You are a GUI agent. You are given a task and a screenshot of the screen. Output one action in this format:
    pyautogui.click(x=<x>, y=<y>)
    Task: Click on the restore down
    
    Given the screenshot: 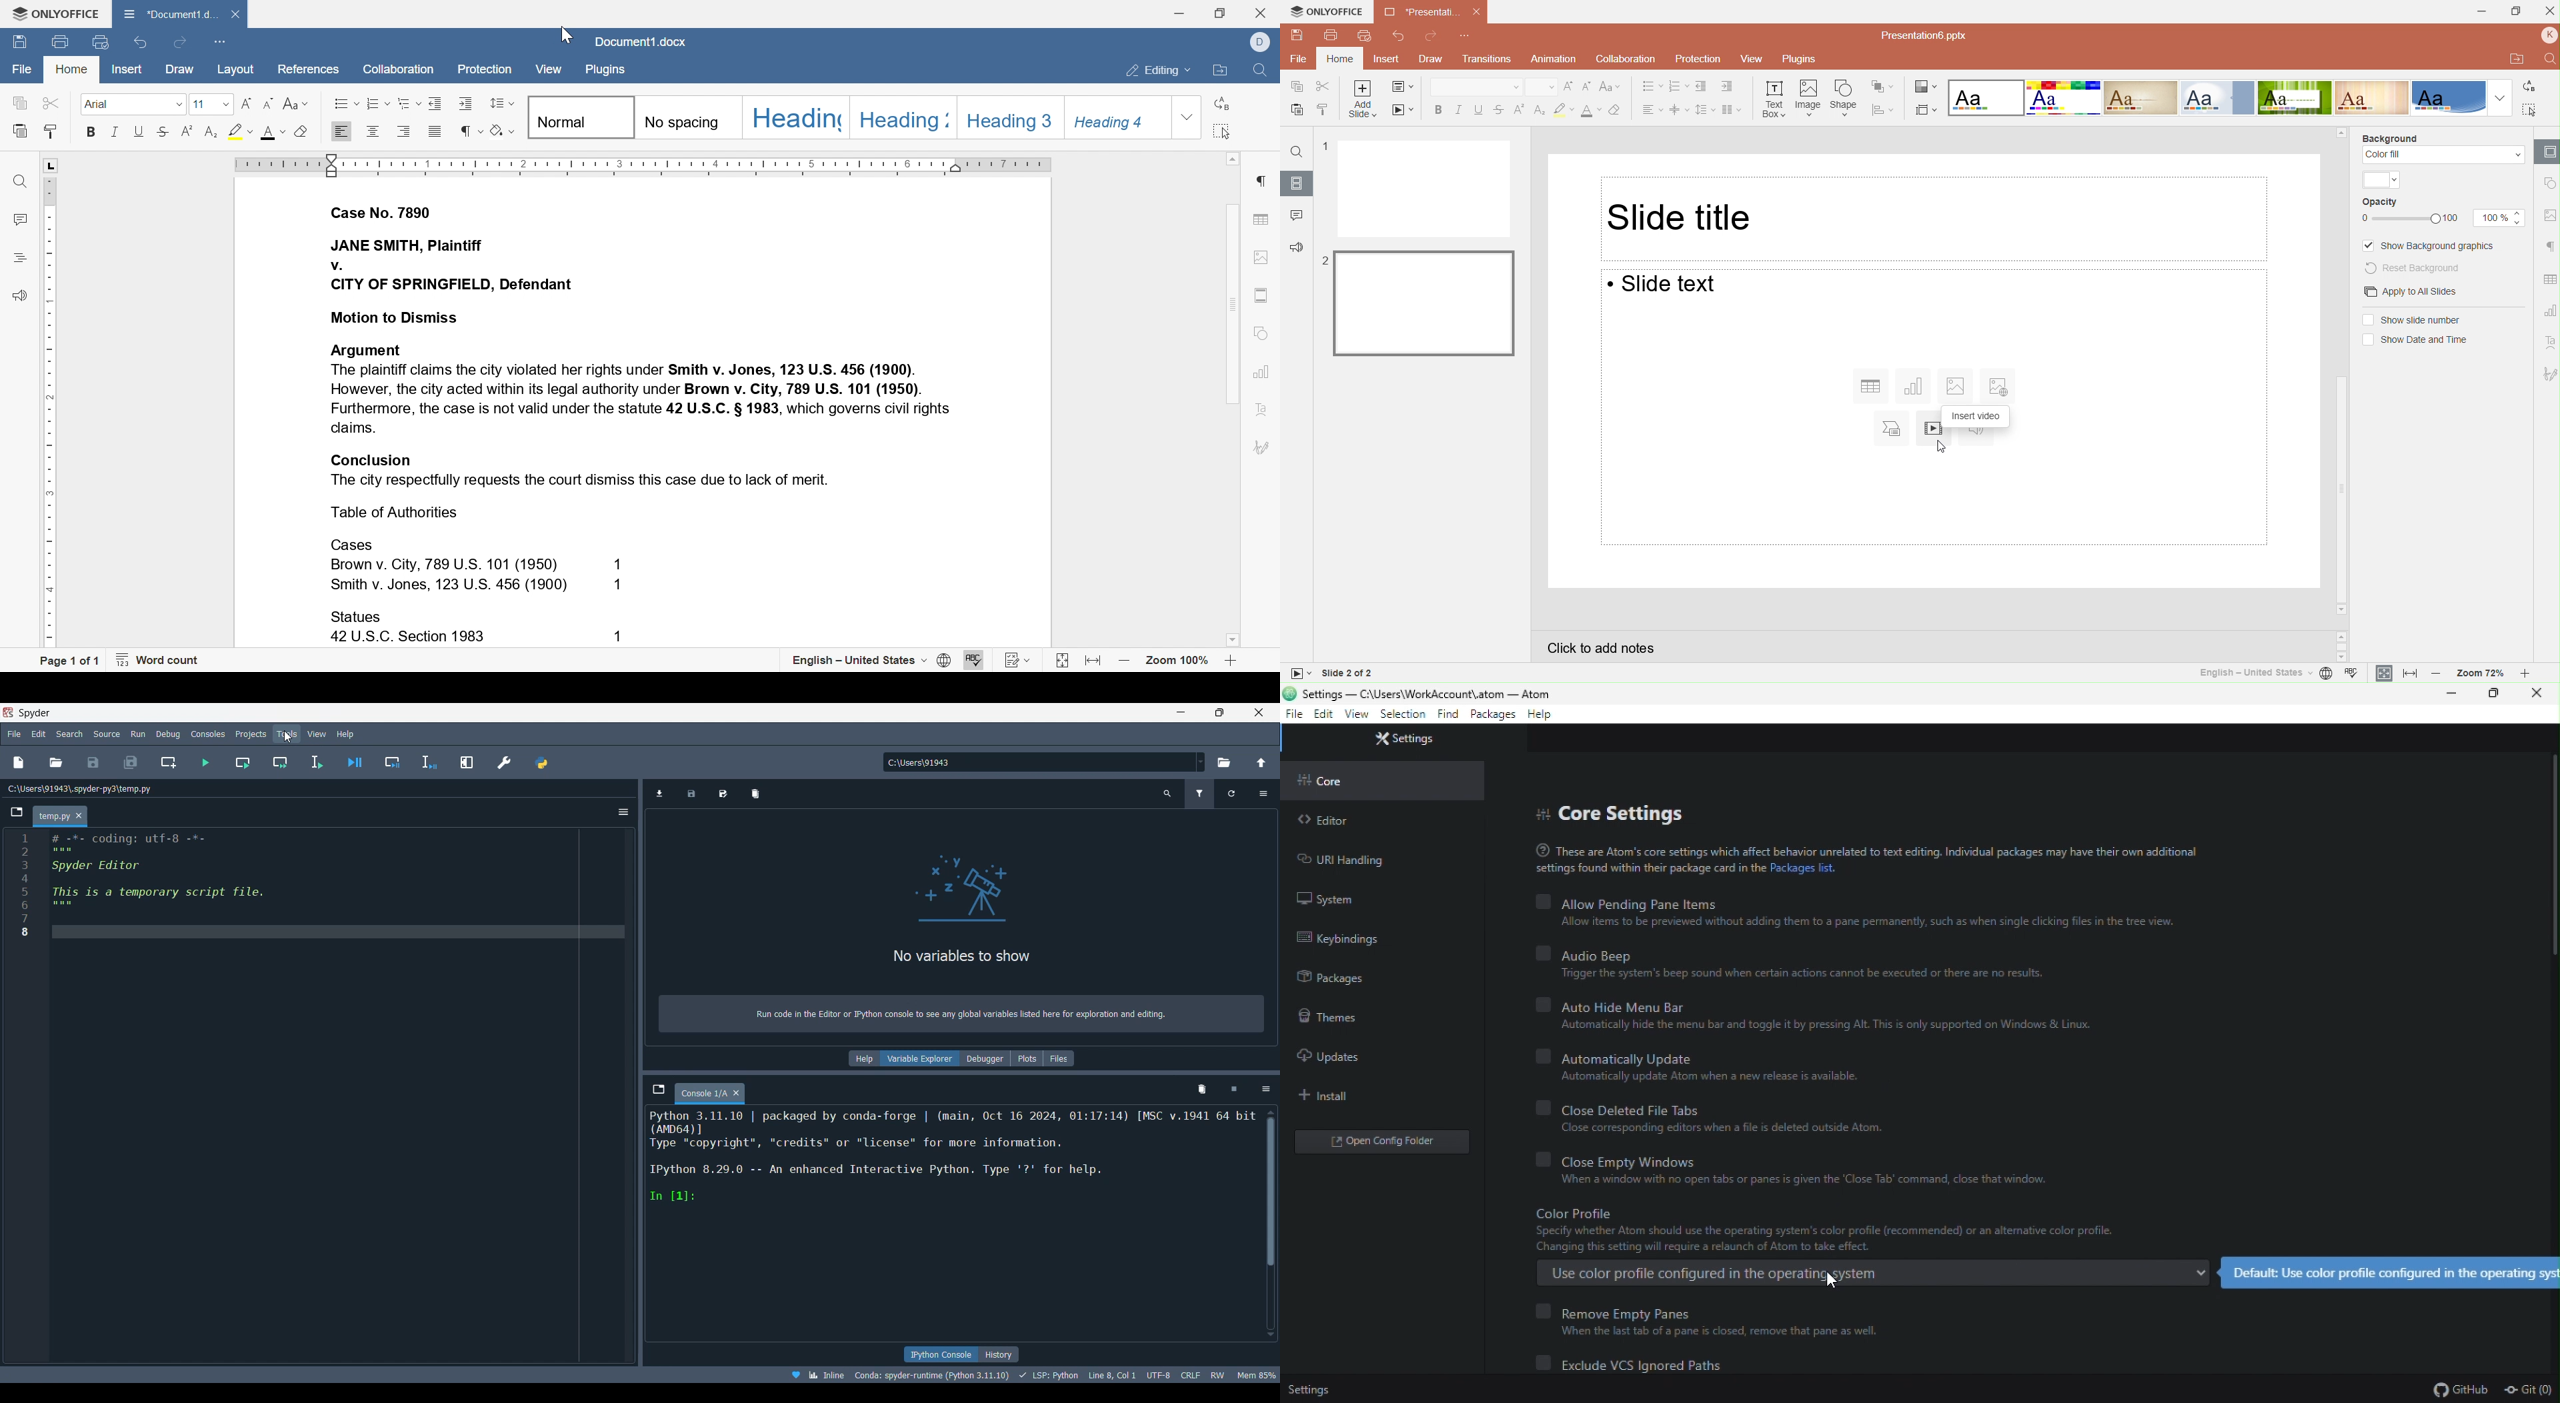 What is the action you would take?
    pyautogui.click(x=1221, y=14)
    